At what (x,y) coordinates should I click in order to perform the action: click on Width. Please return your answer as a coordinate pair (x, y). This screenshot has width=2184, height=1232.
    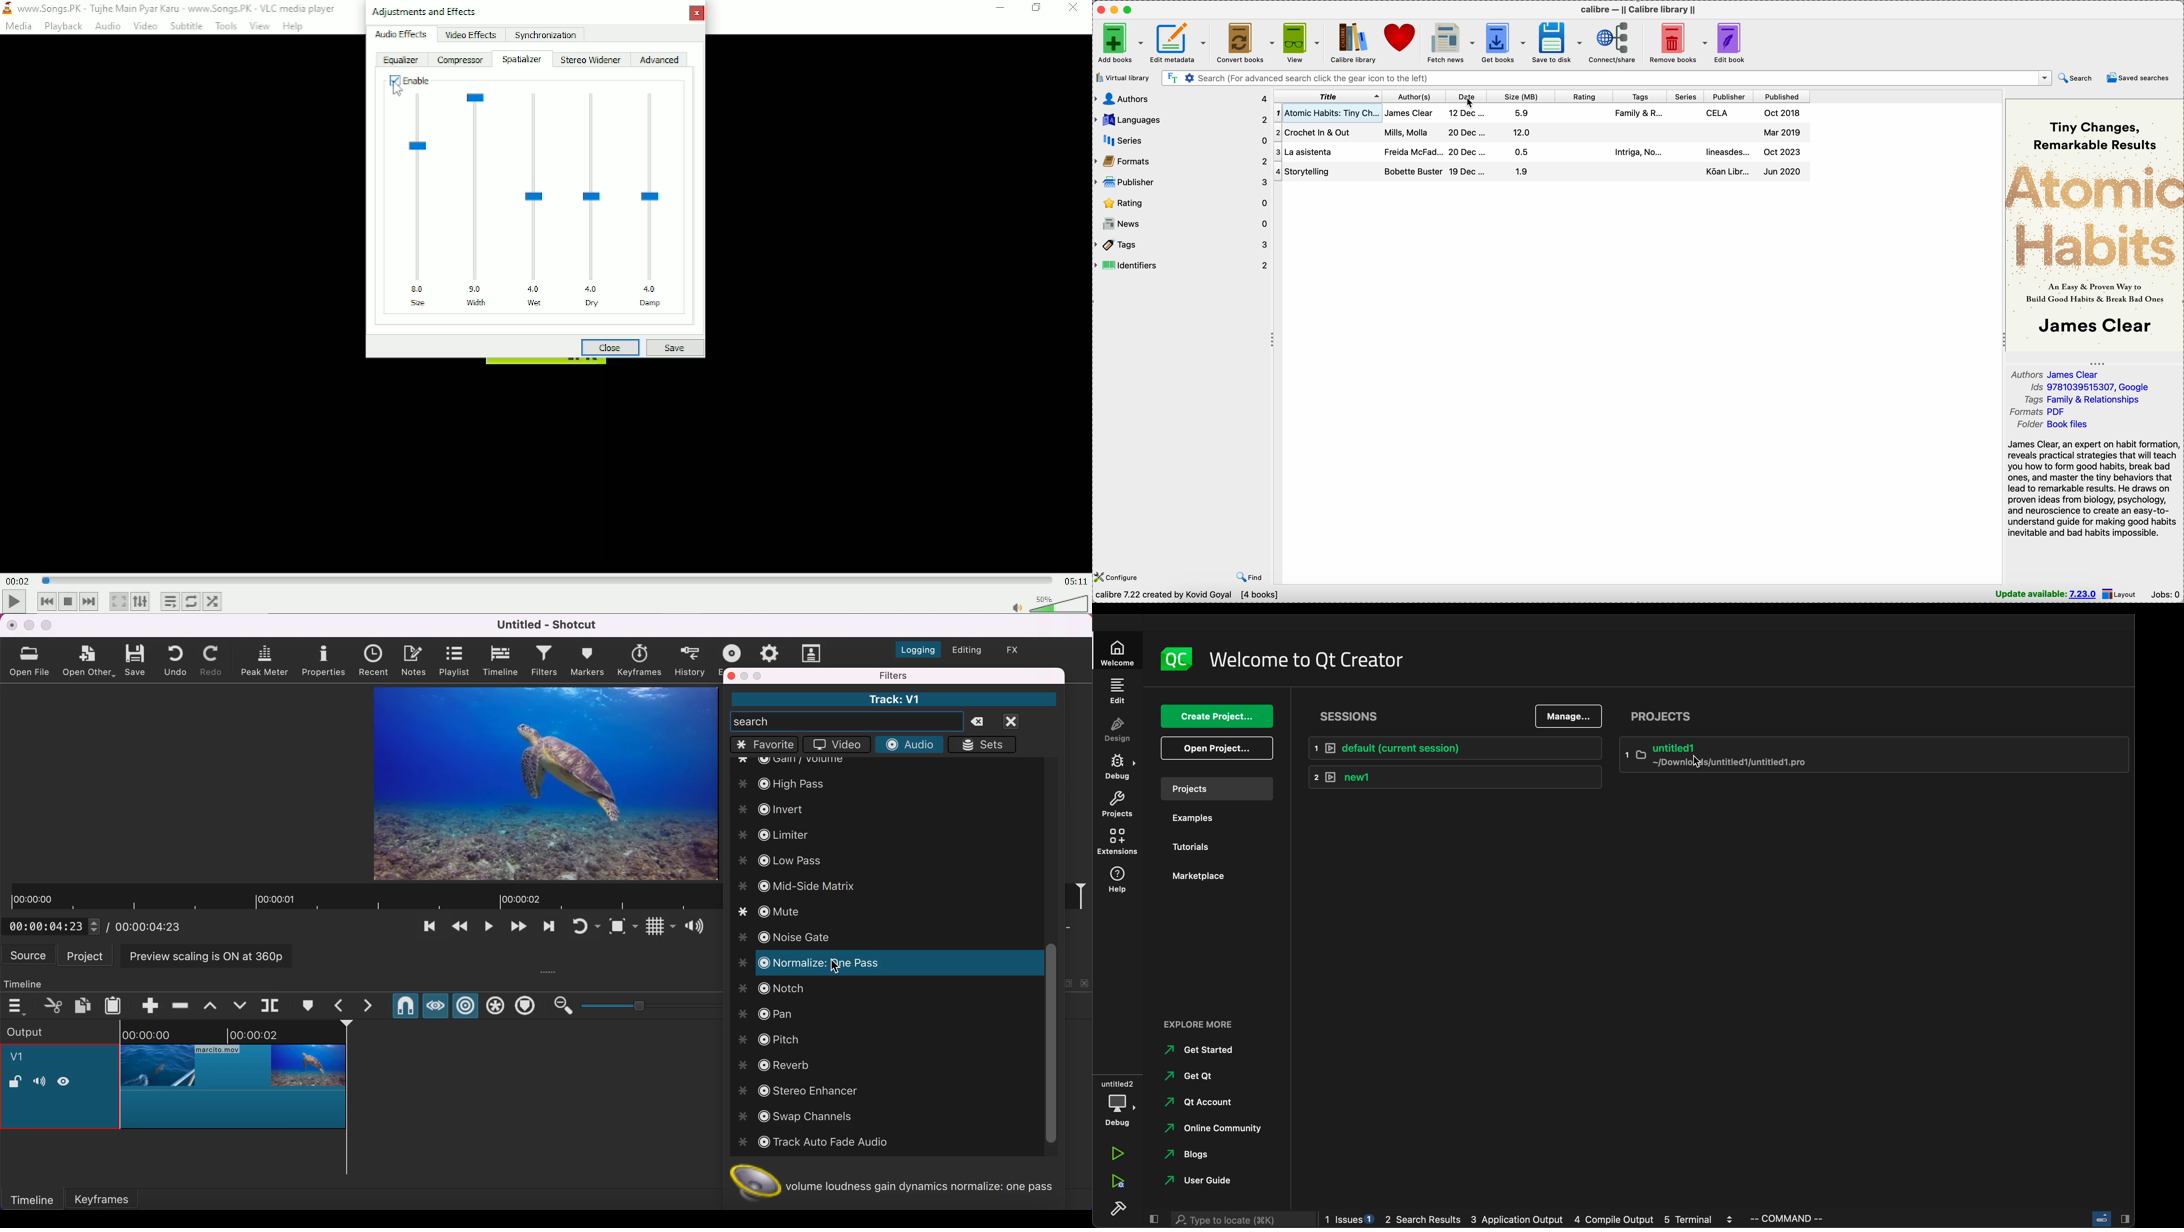
    Looking at the image, I should click on (479, 197).